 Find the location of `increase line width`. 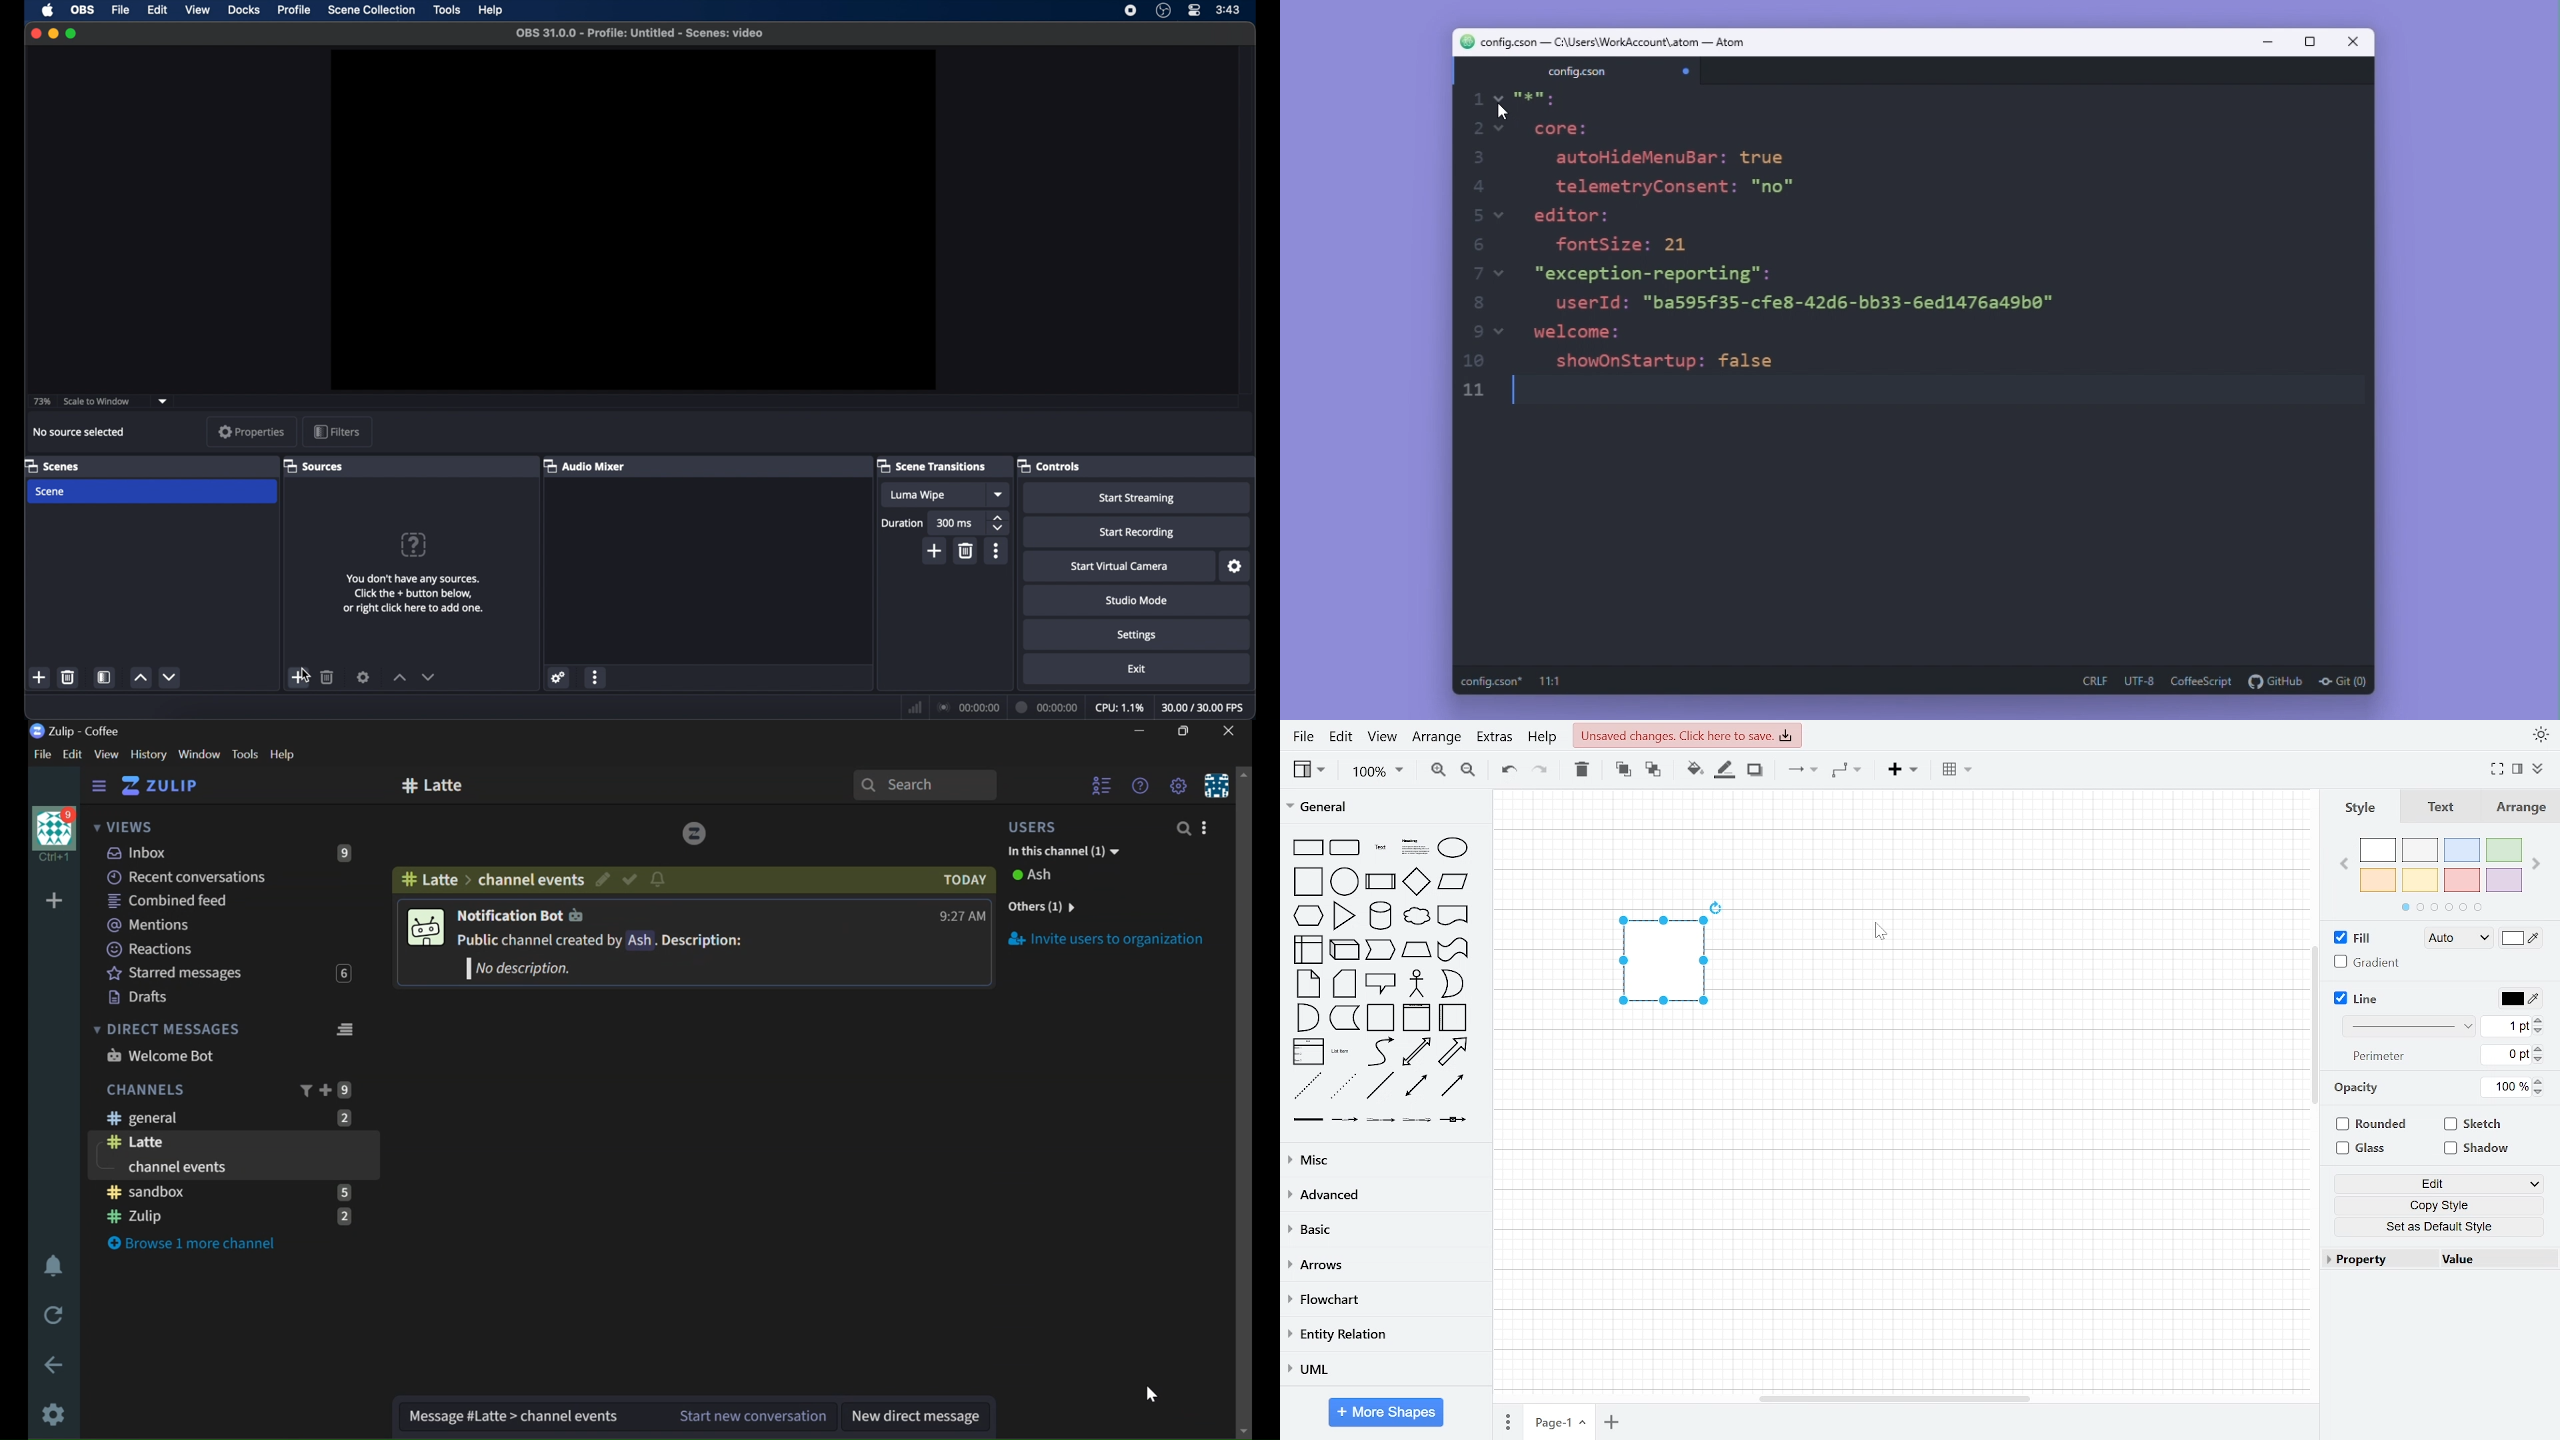

increase line width is located at coordinates (2540, 1021).